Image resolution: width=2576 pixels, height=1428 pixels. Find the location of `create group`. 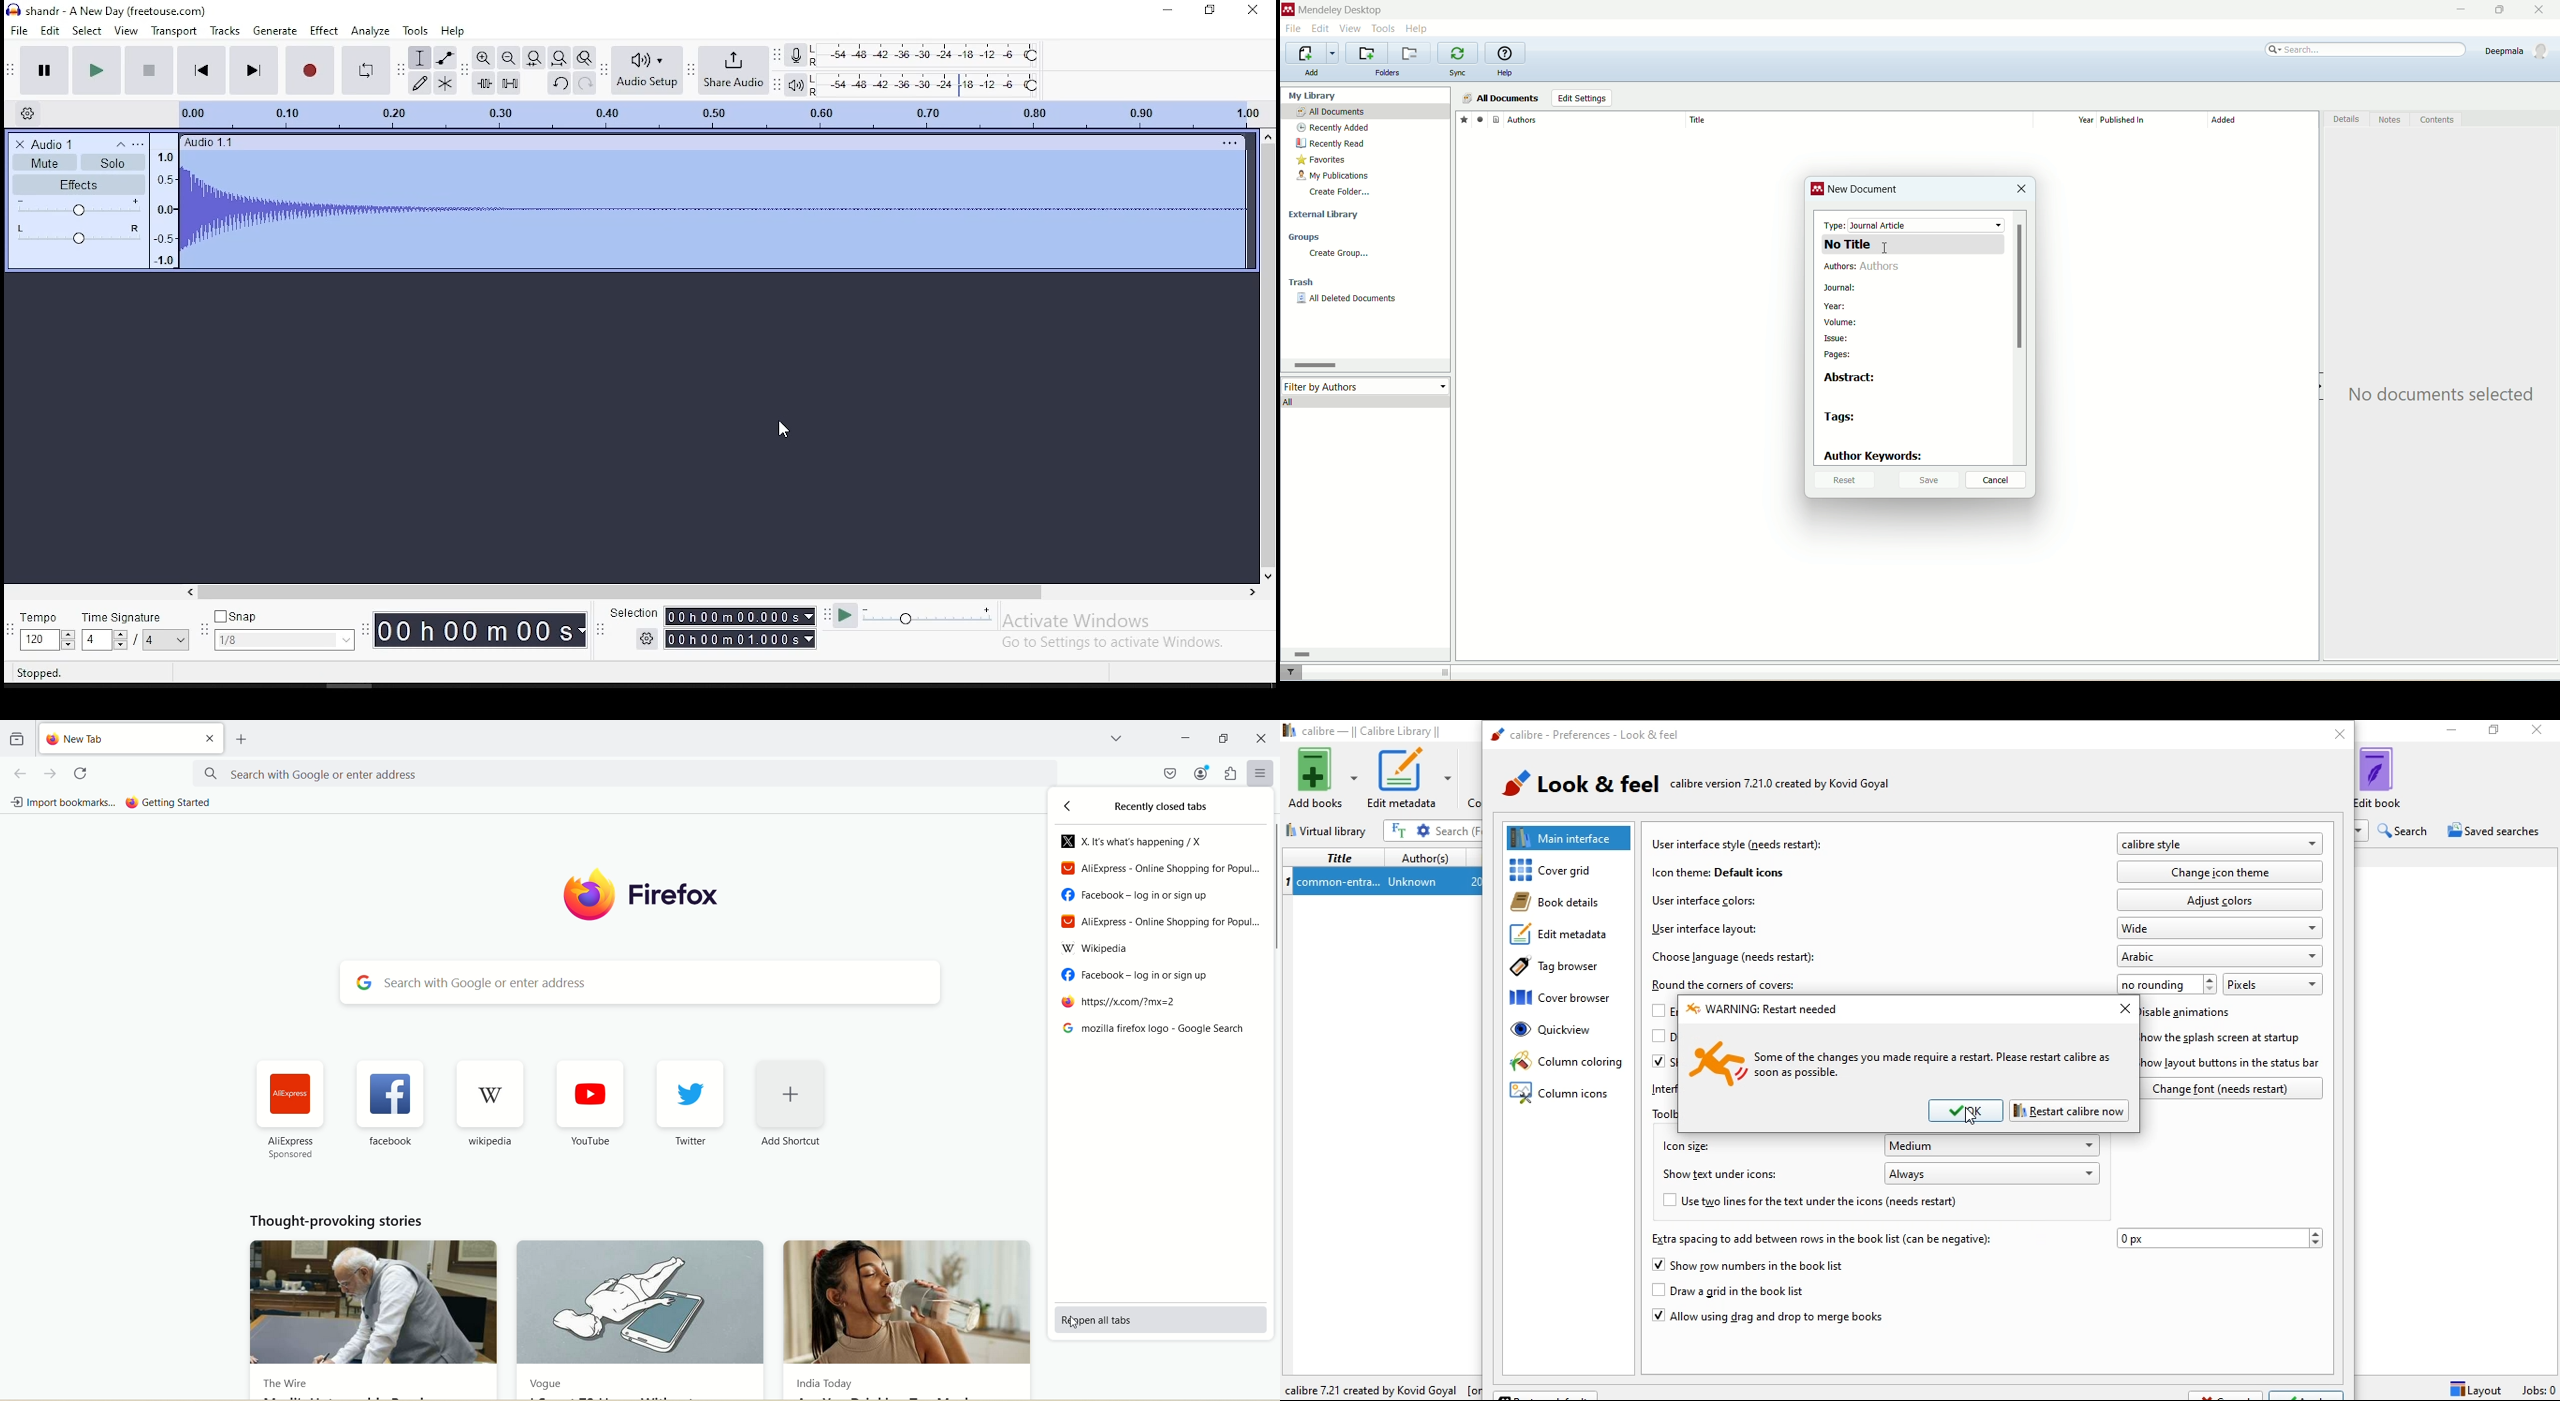

create group is located at coordinates (1338, 253).